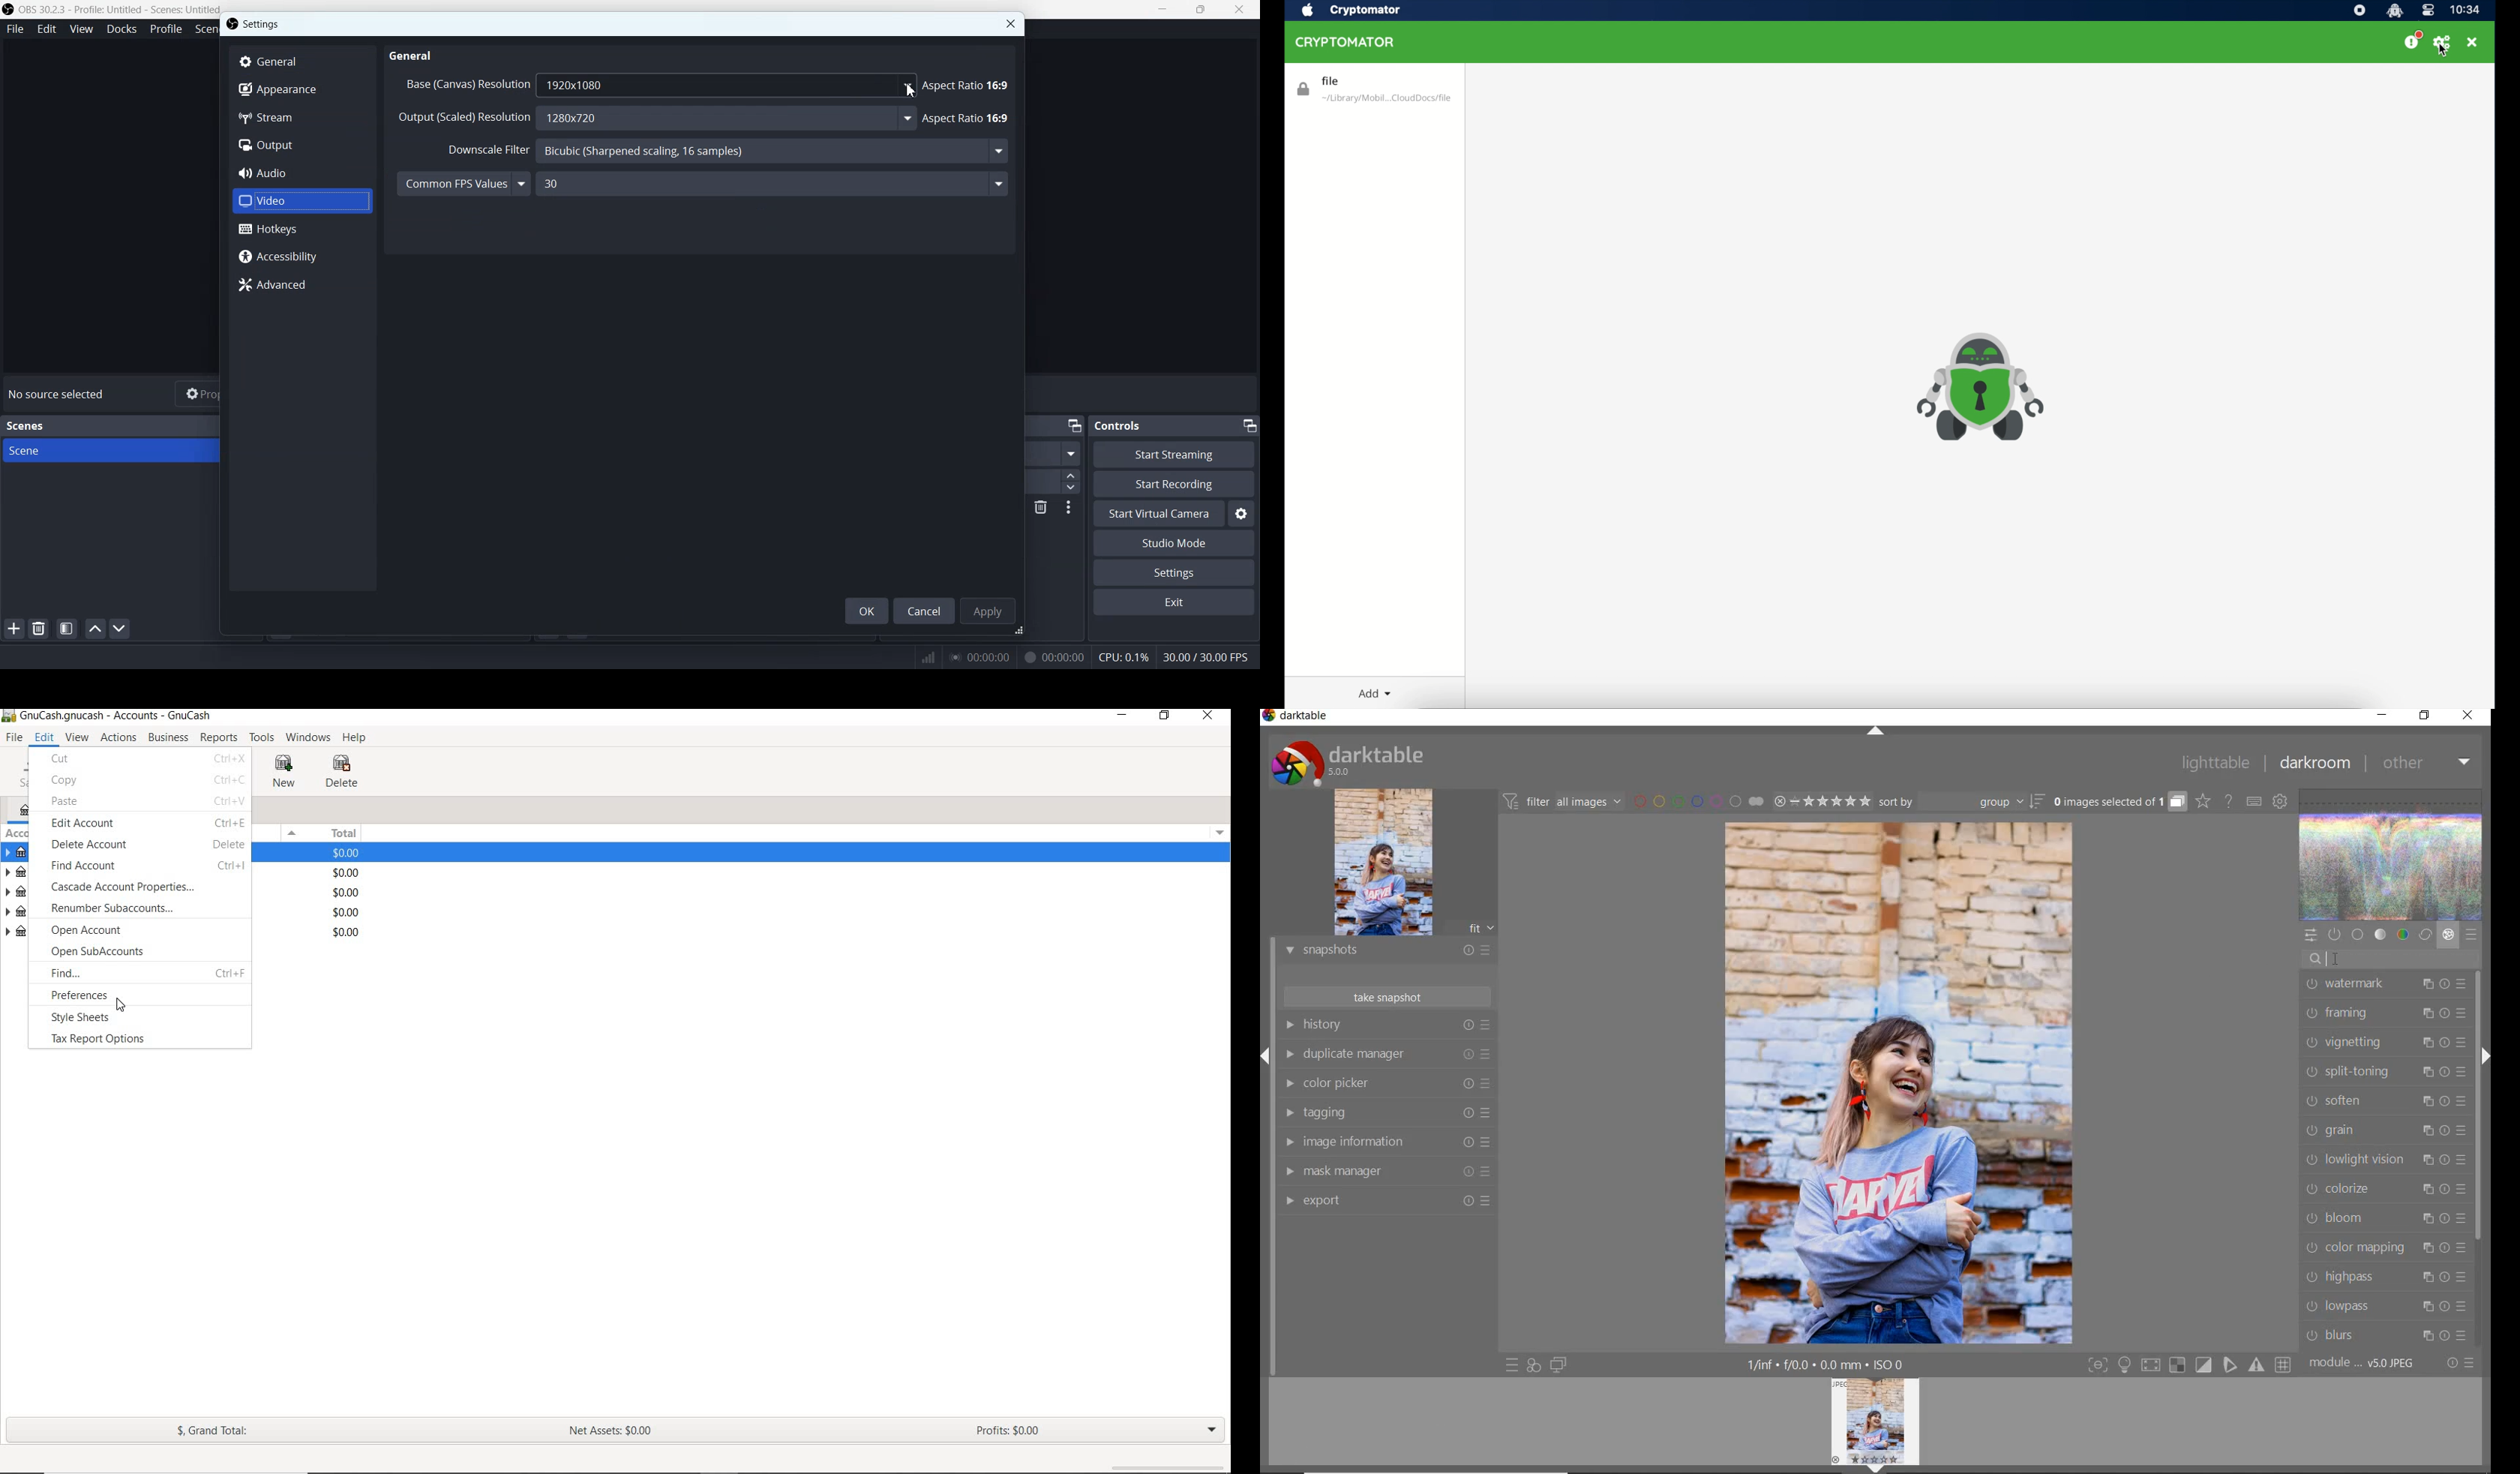 This screenshot has width=2520, height=1484. What do you see at coordinates (1051, 657) in the screenshot?
I see `00:00:00` at bounding box center [1051, 657].